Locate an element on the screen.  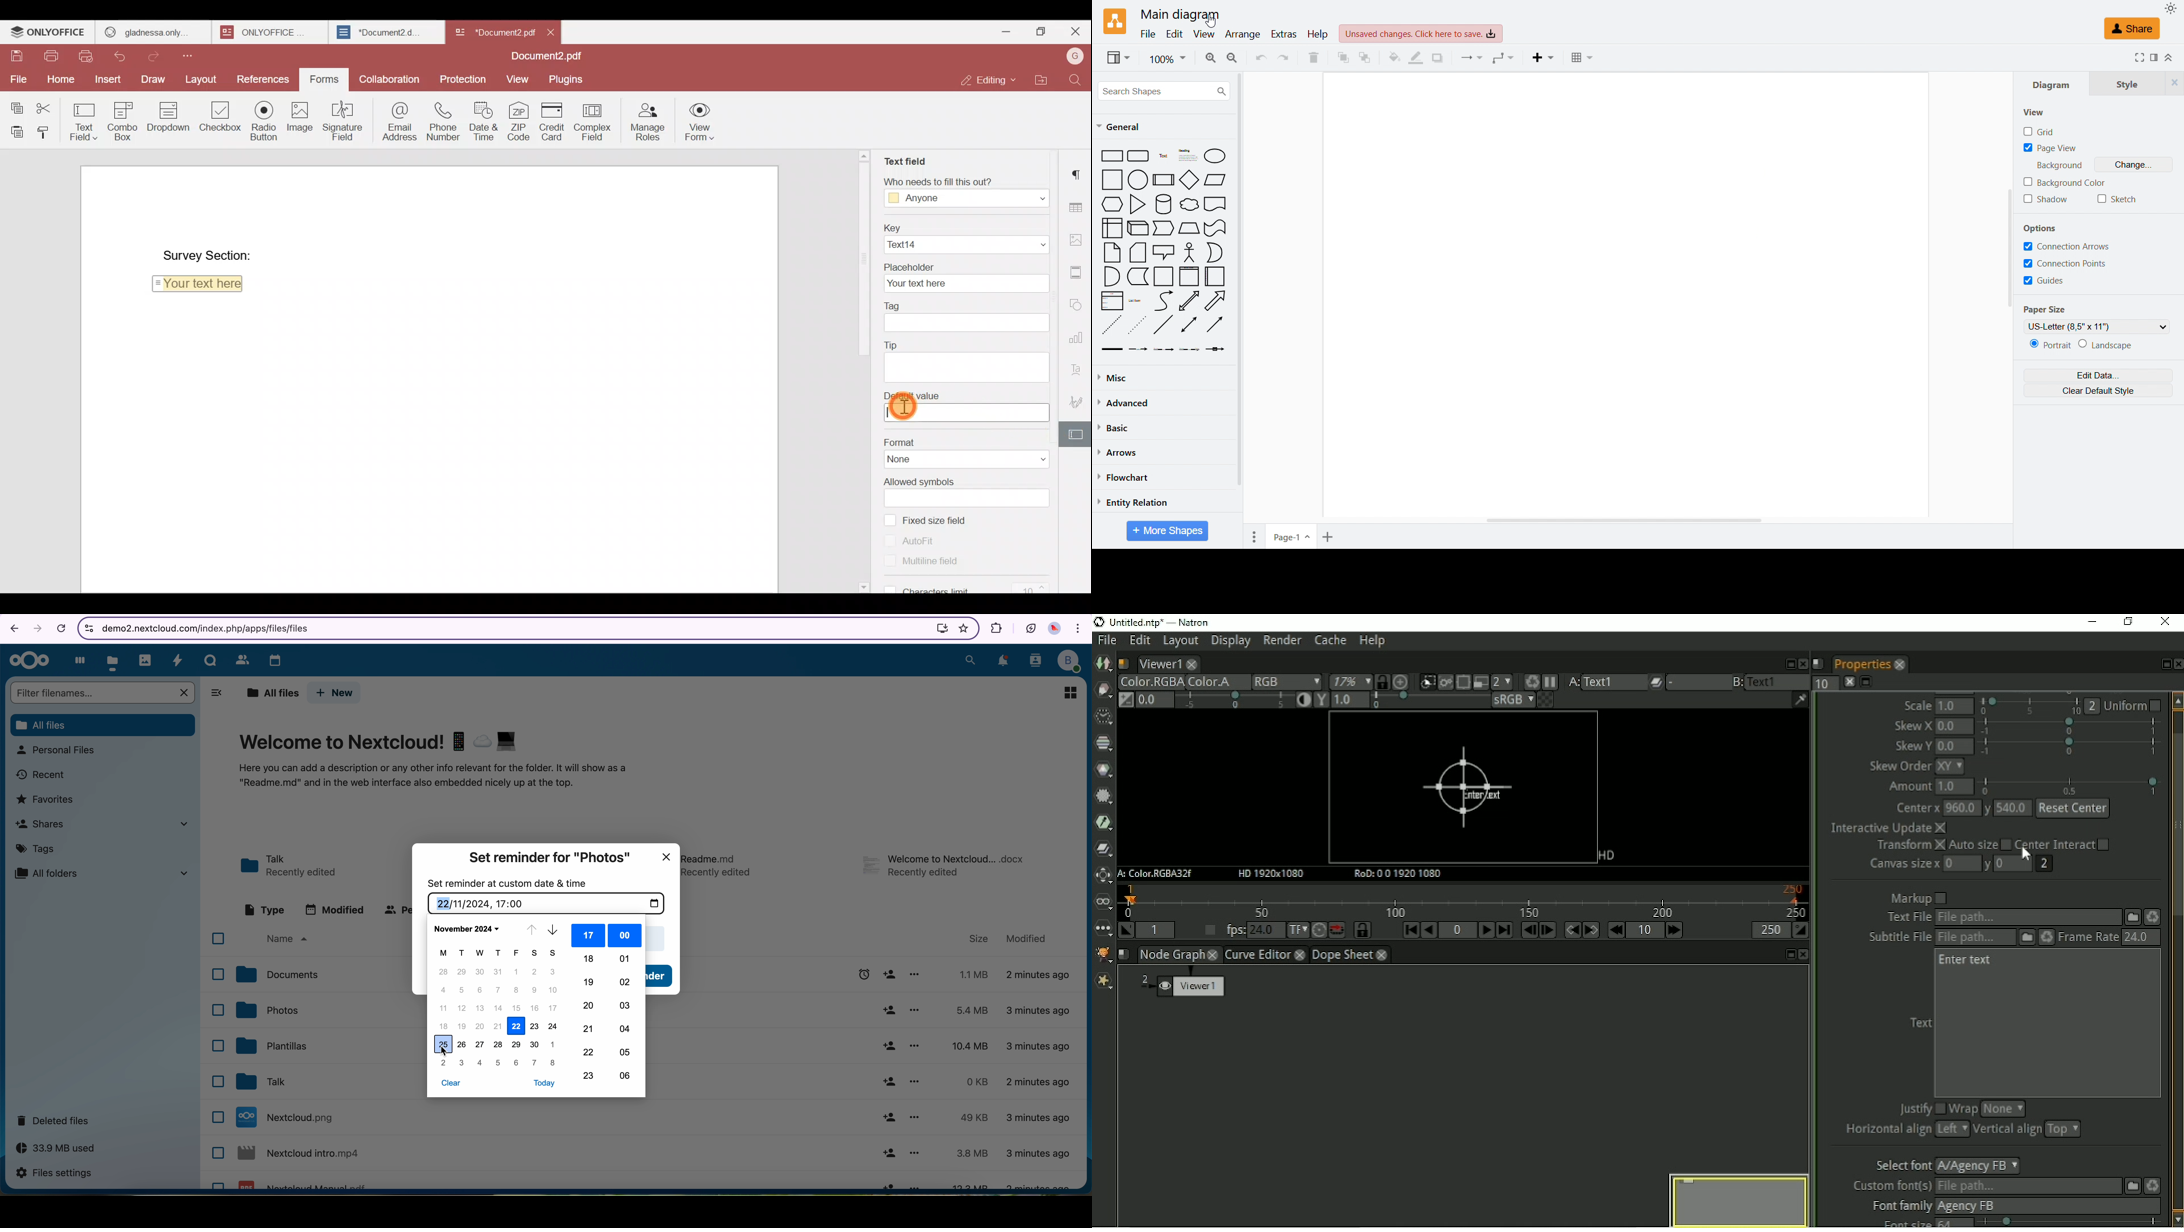
GLADNESS ONLY is located at coordinates (150, 30).